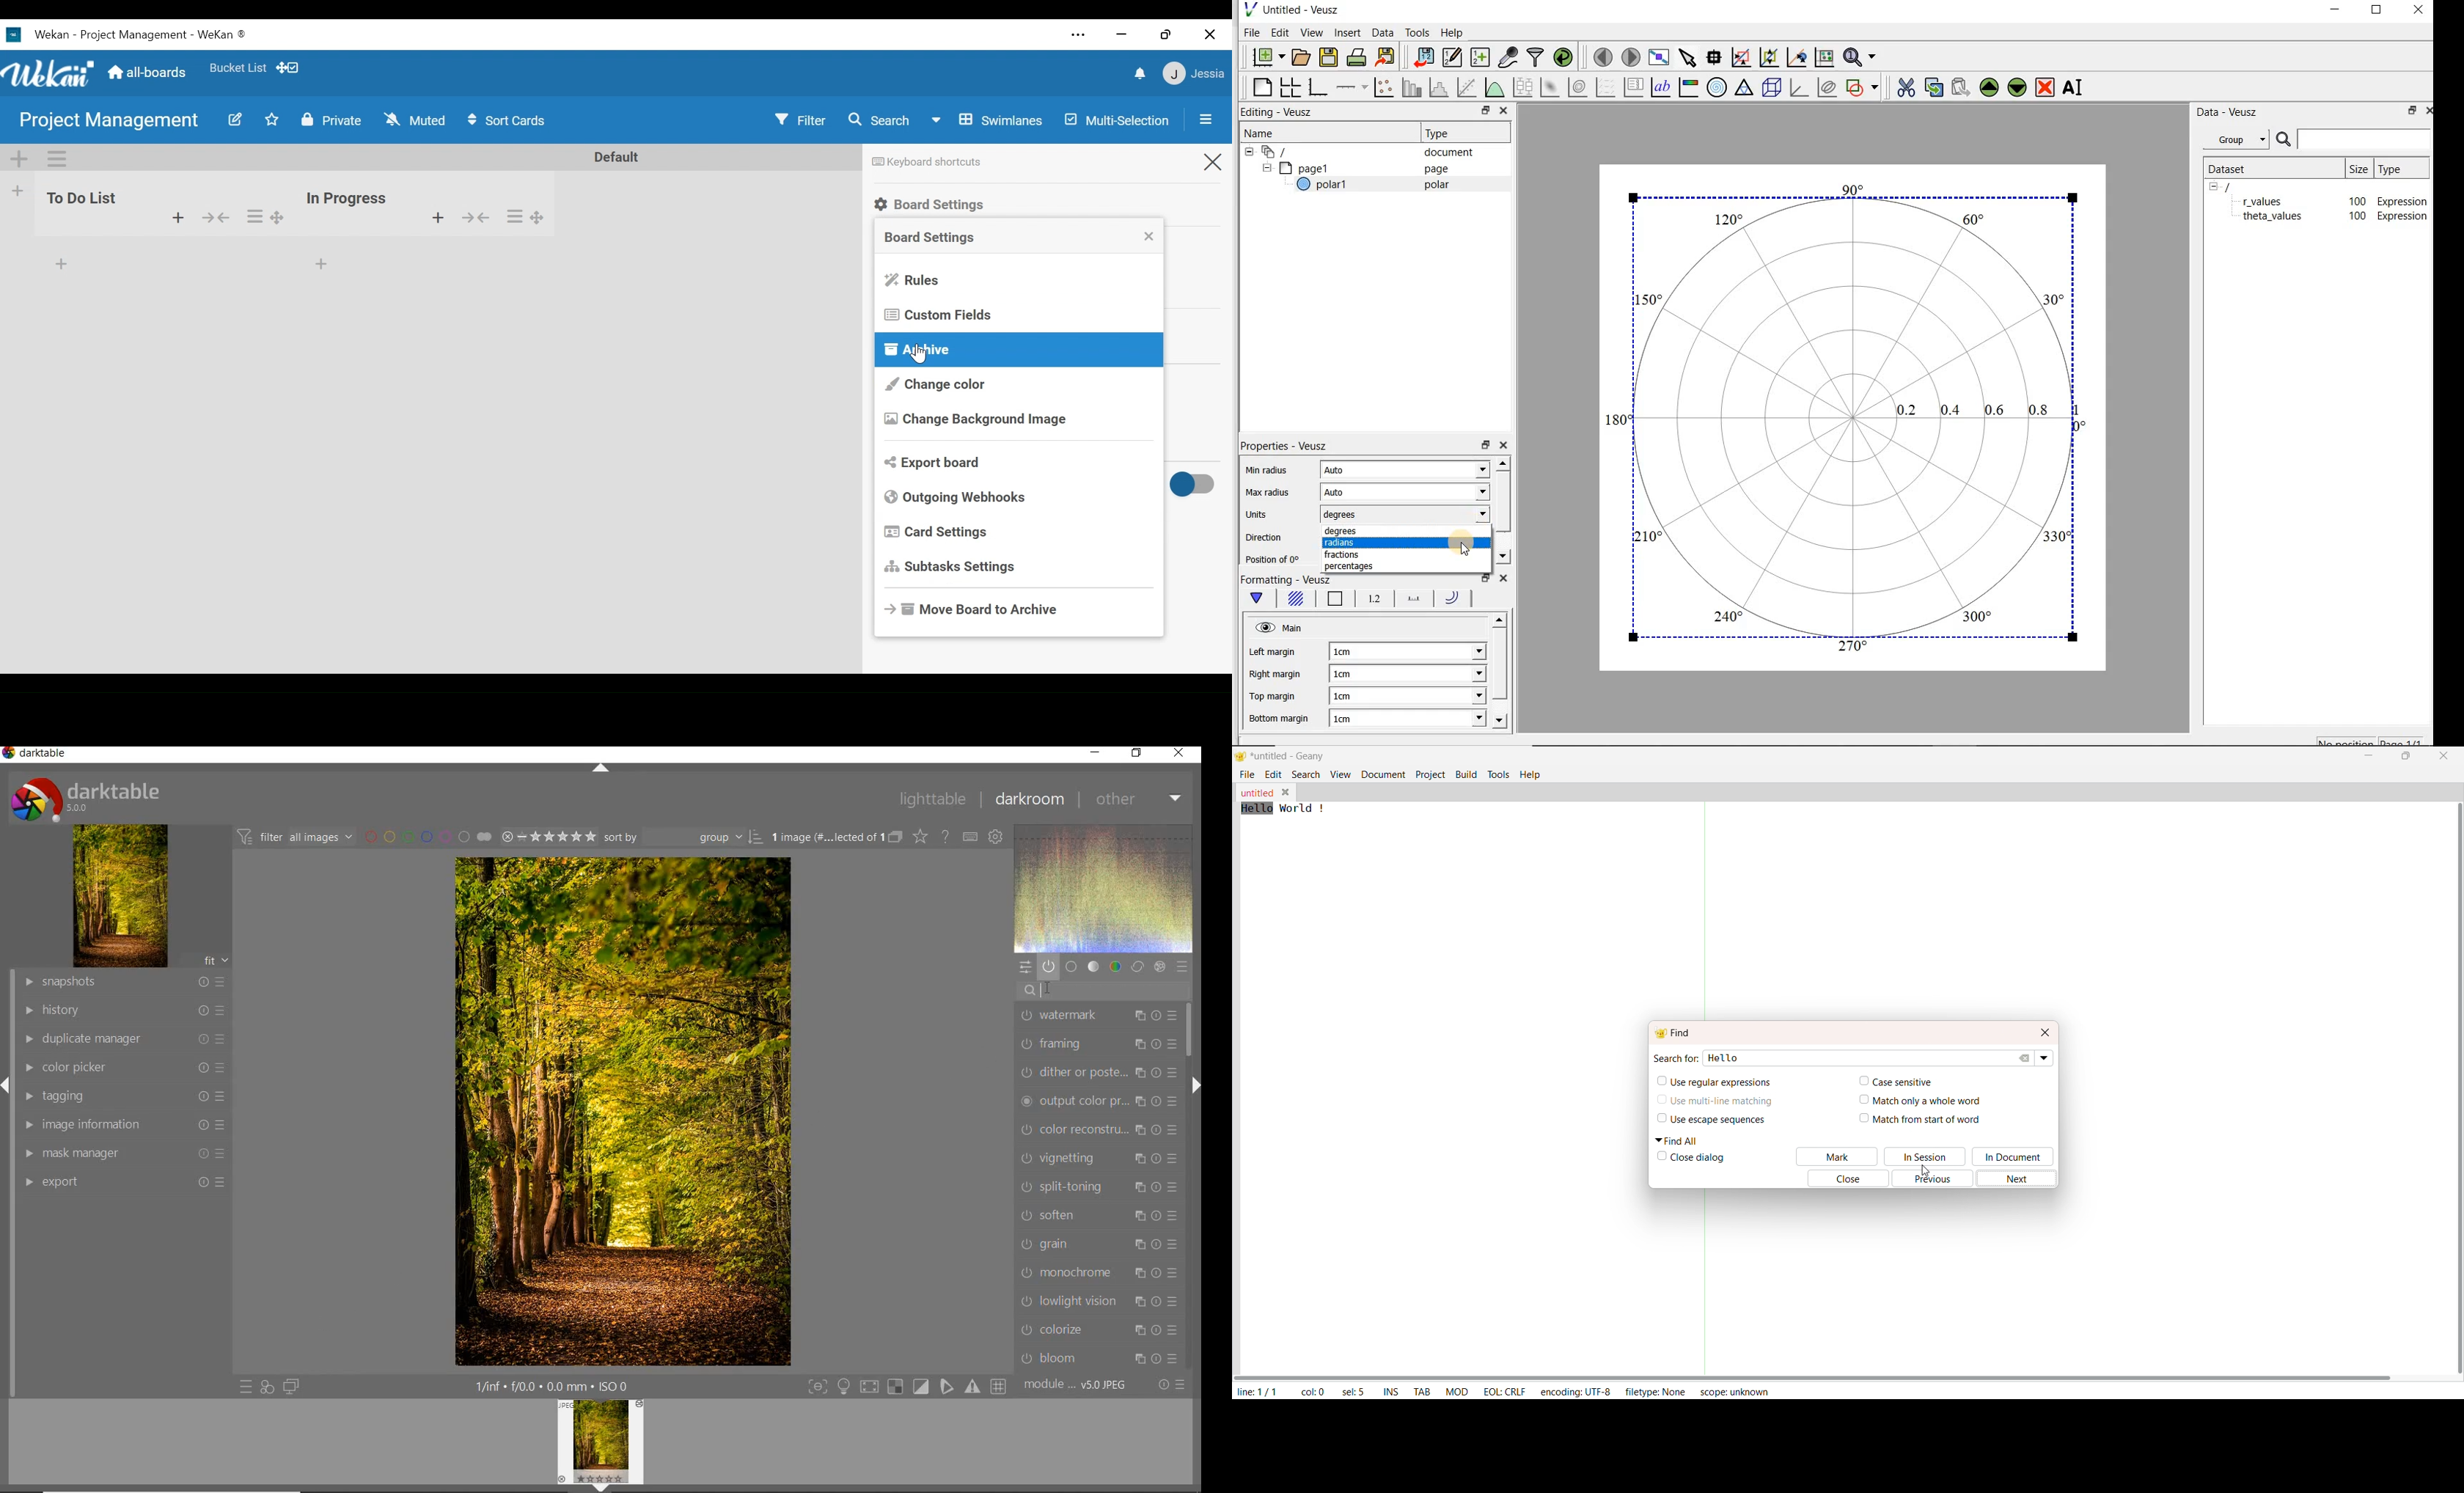  I want to click on new document, so click(1265, 55).